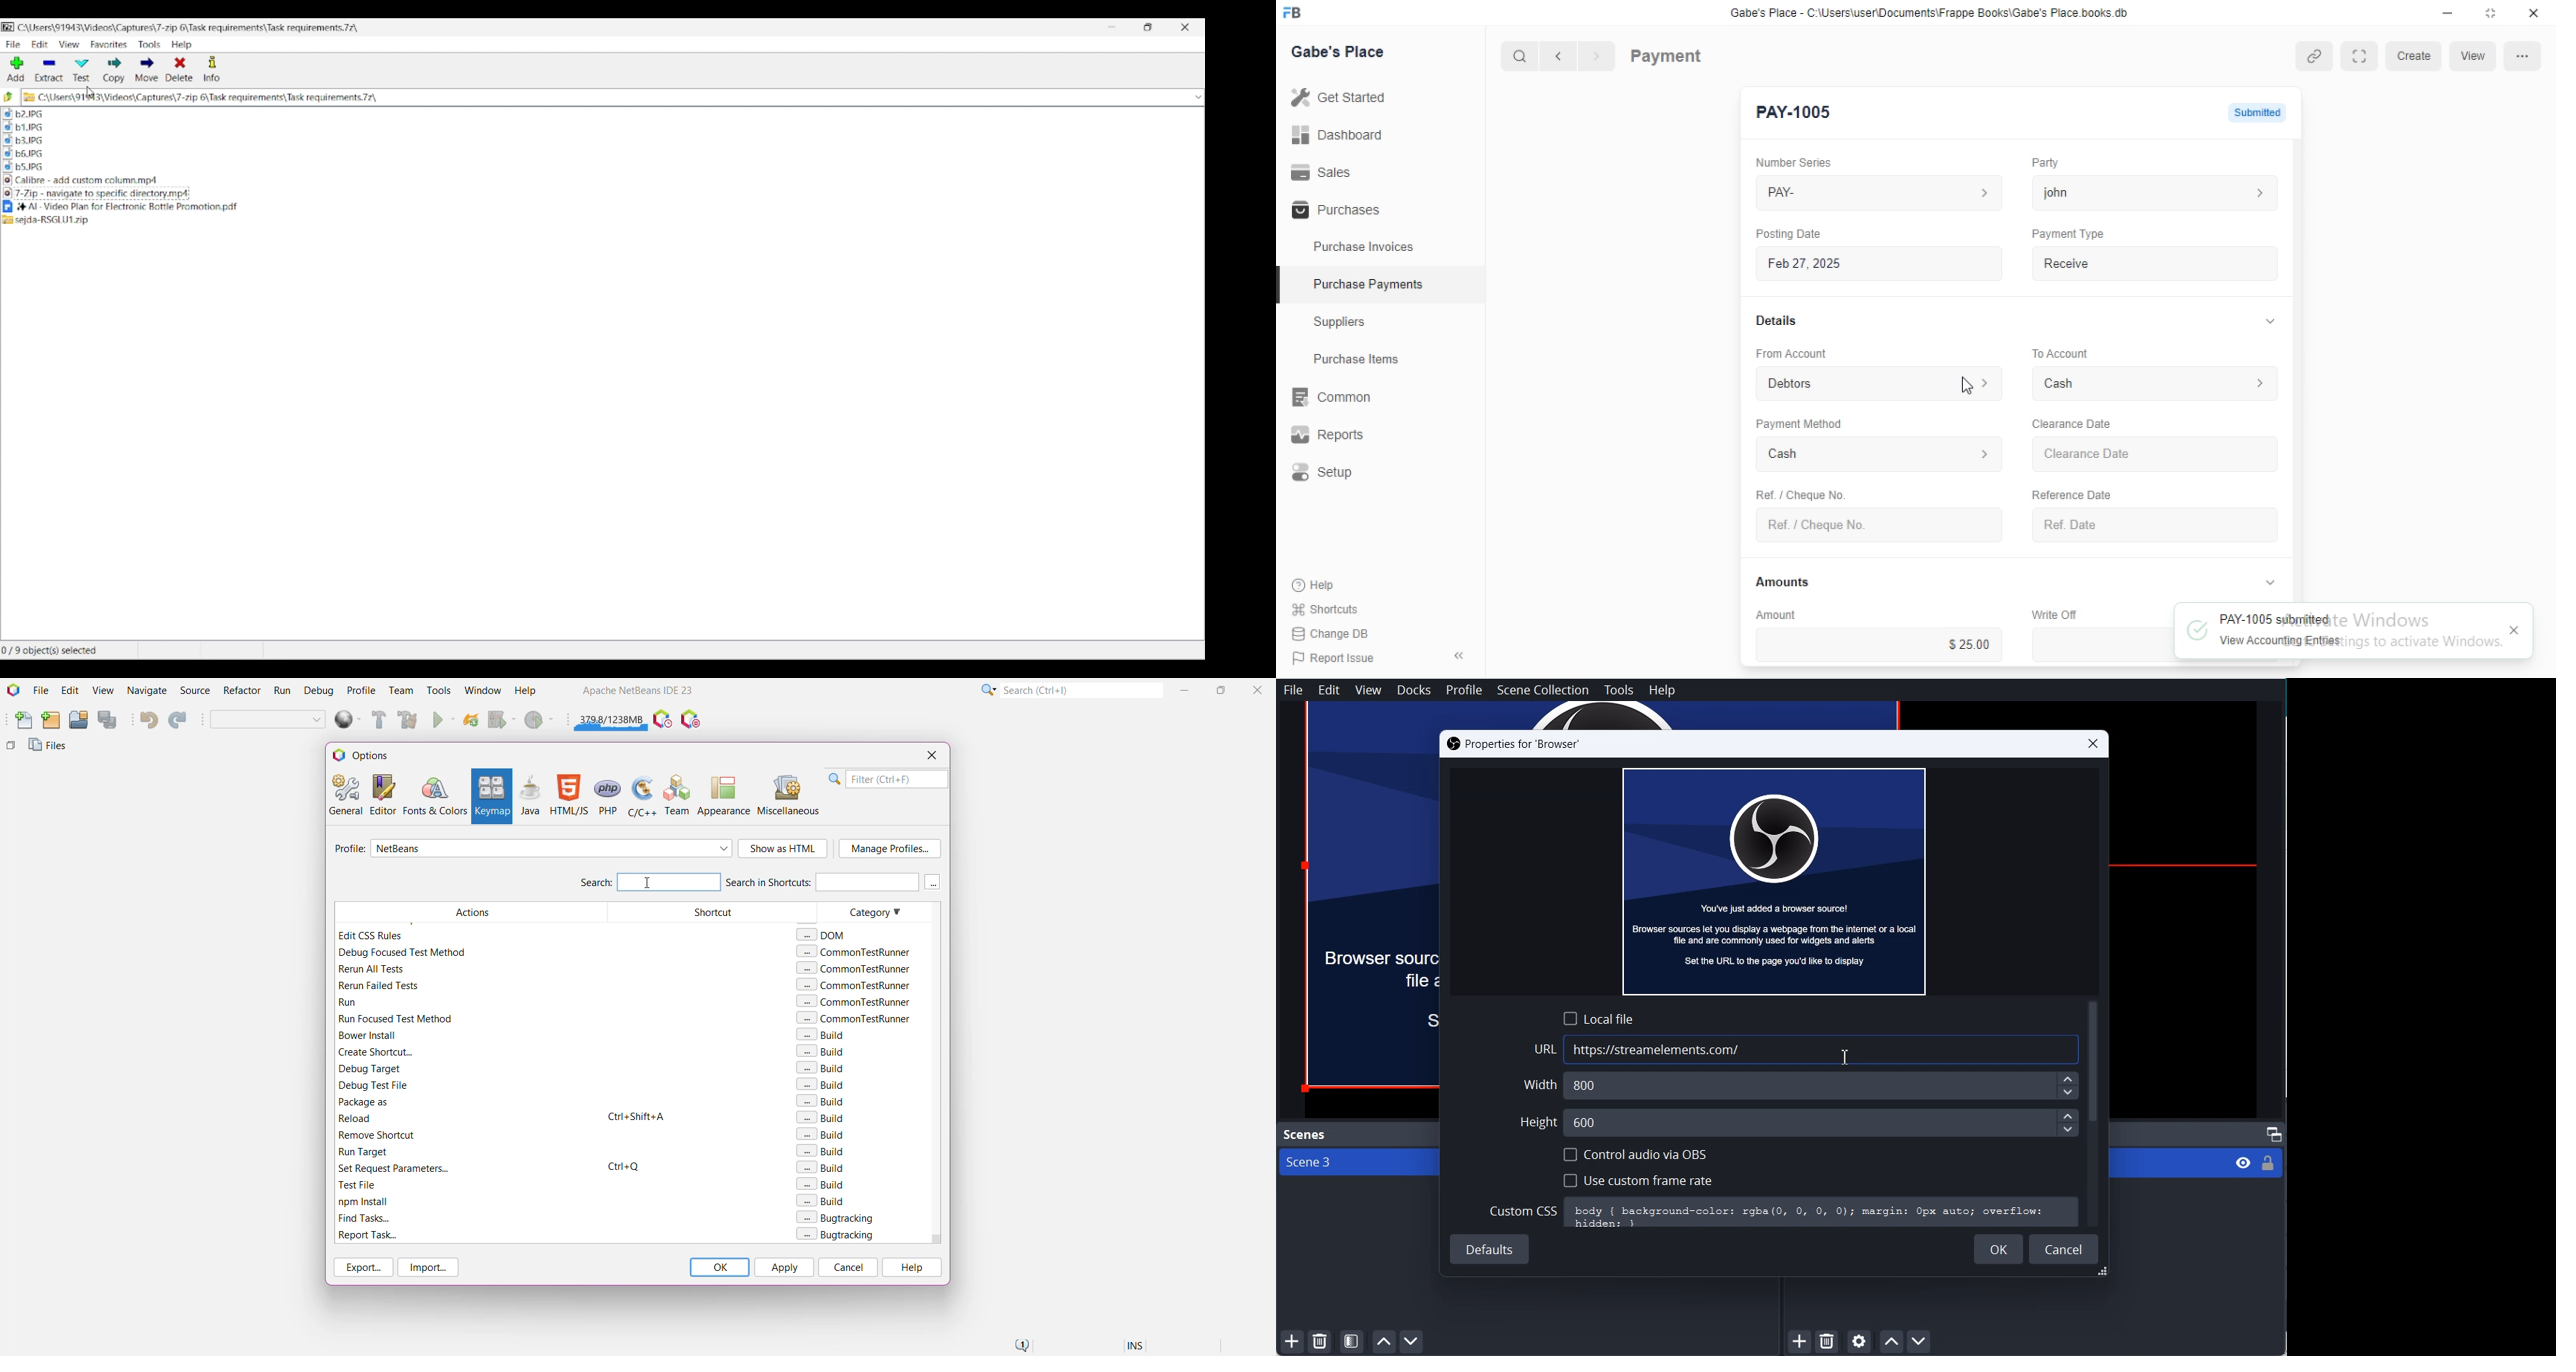 This screenshot has width=2576, height=1372. What do you see at coordinates (1790, 233) in the screenshot?
I see `Posting Date` at bounding box center [1790, 233].